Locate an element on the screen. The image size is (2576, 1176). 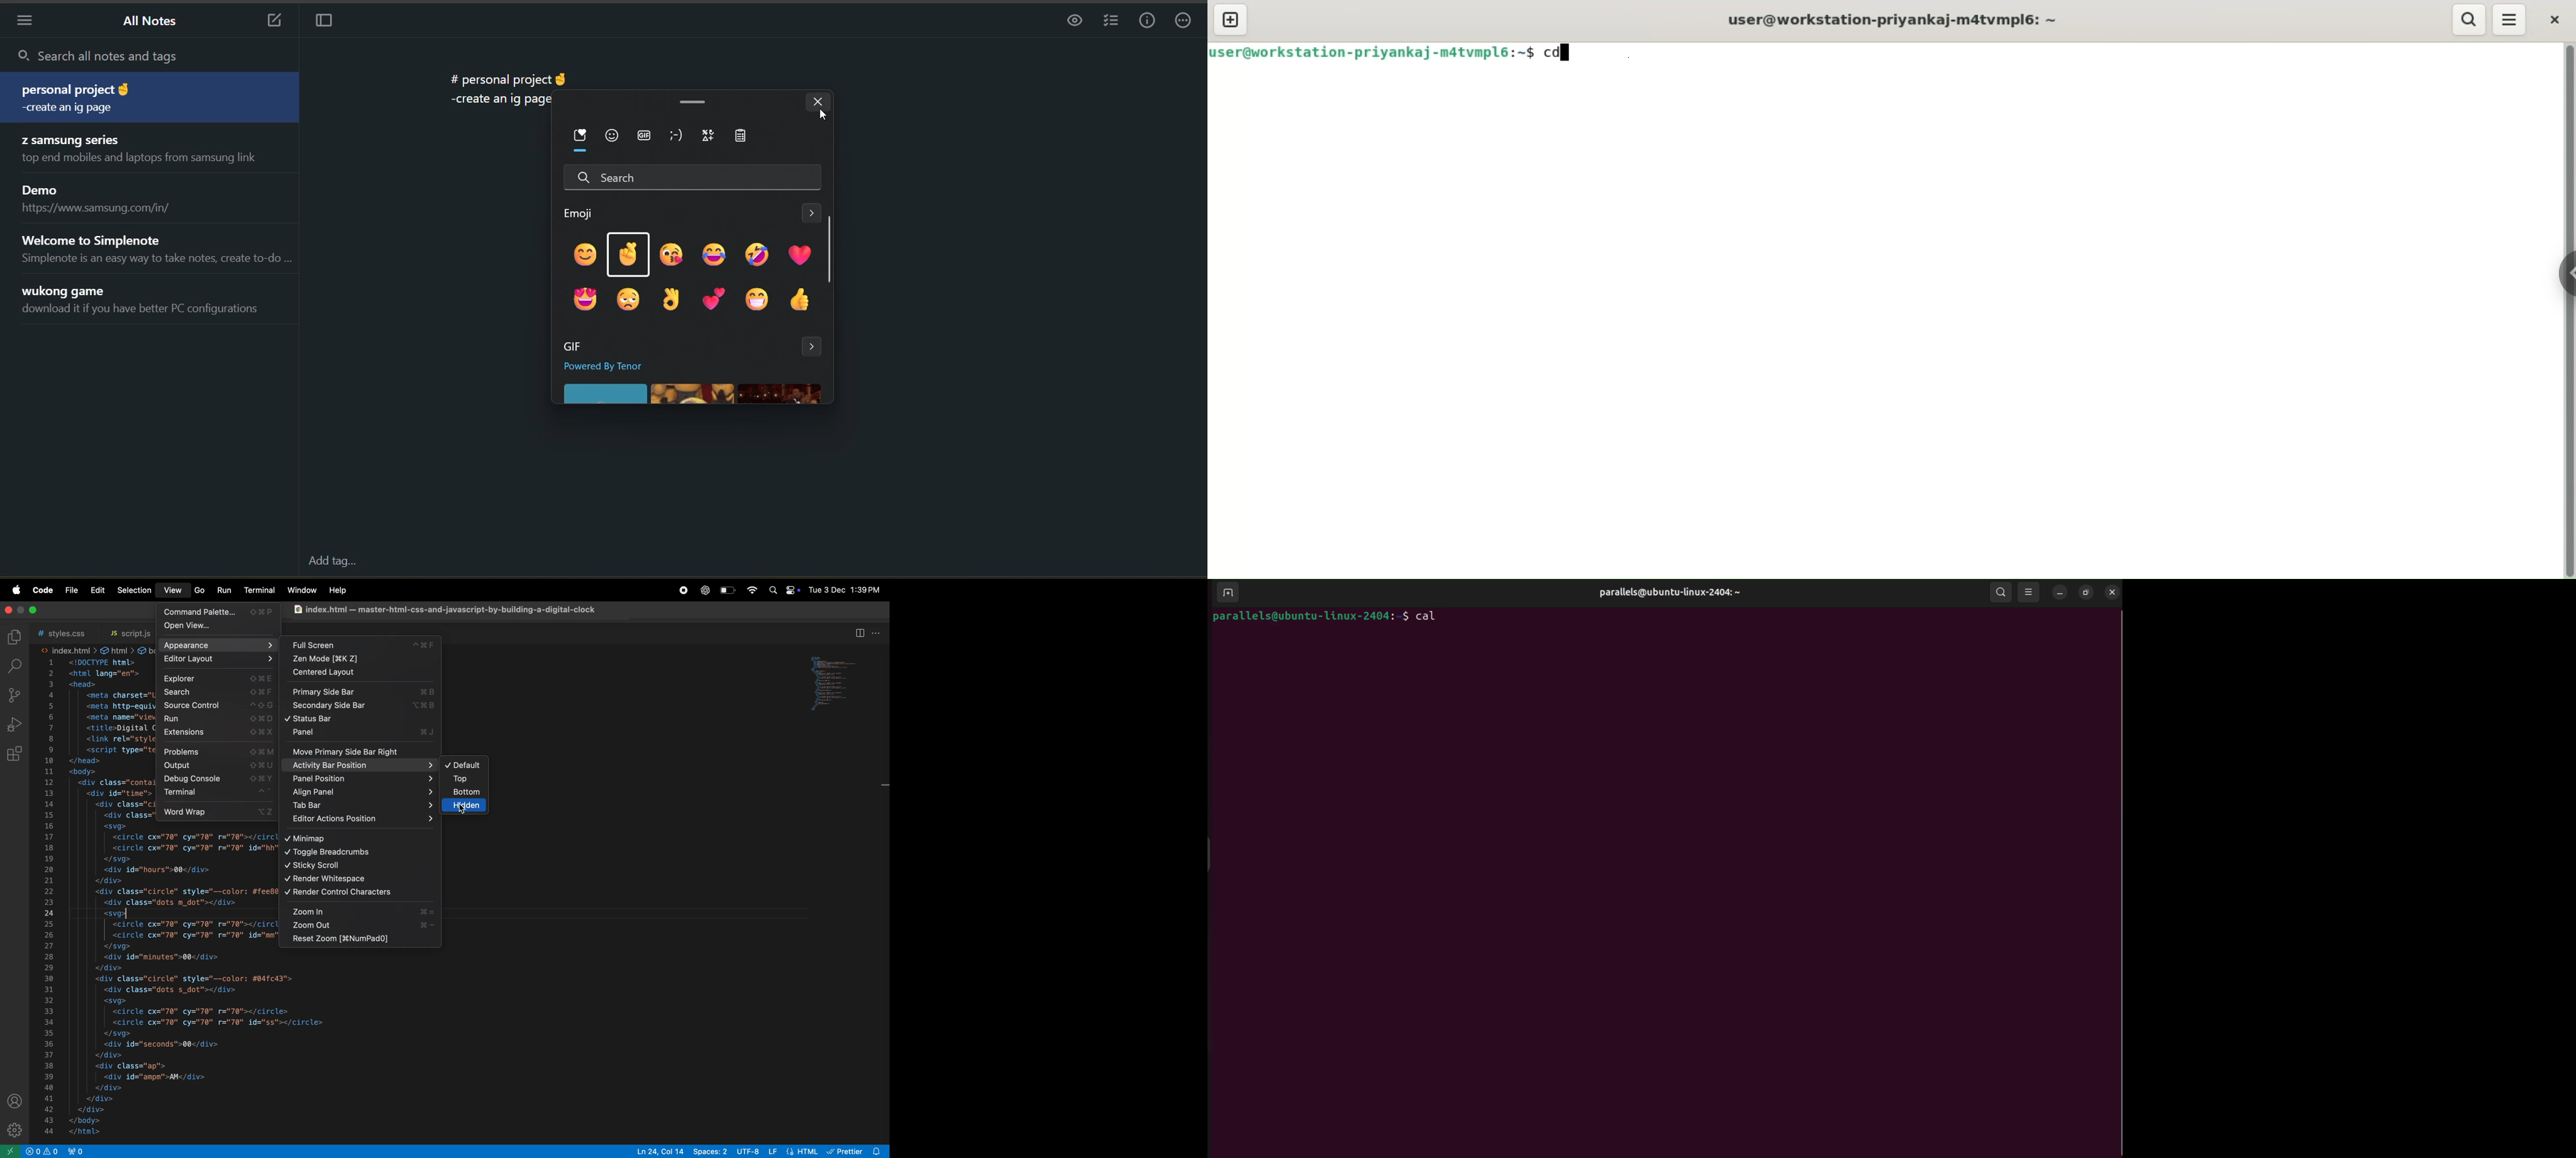
see more is located at coordinates (814, 349).